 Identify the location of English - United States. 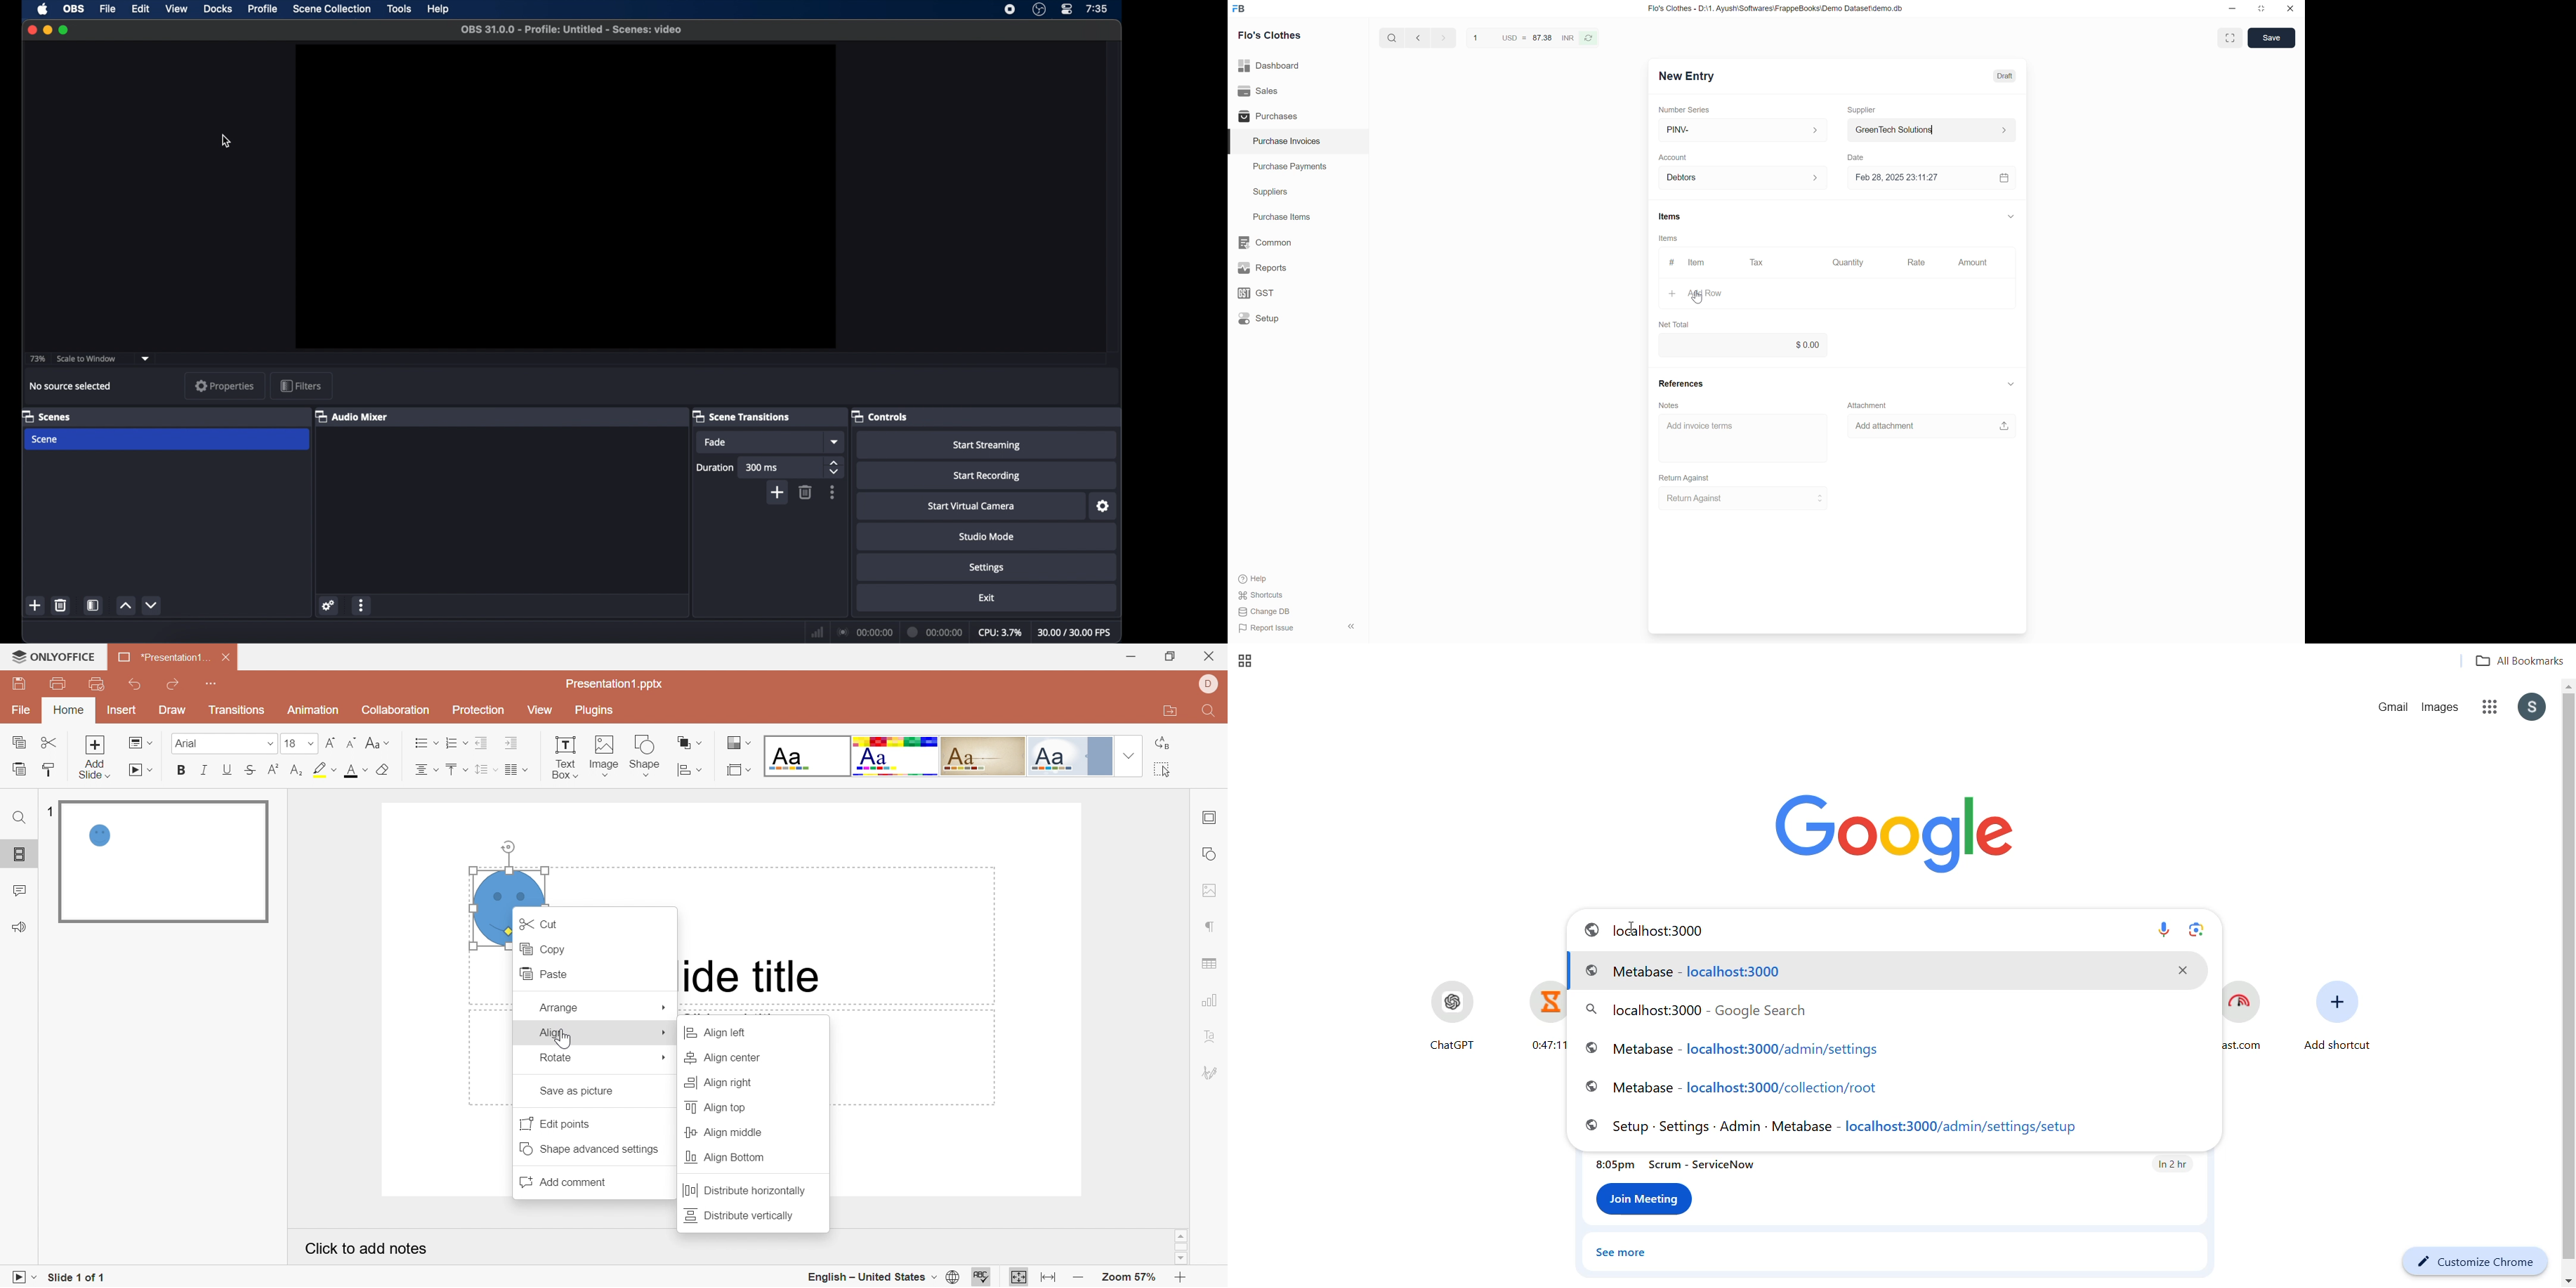
(872, 1277).